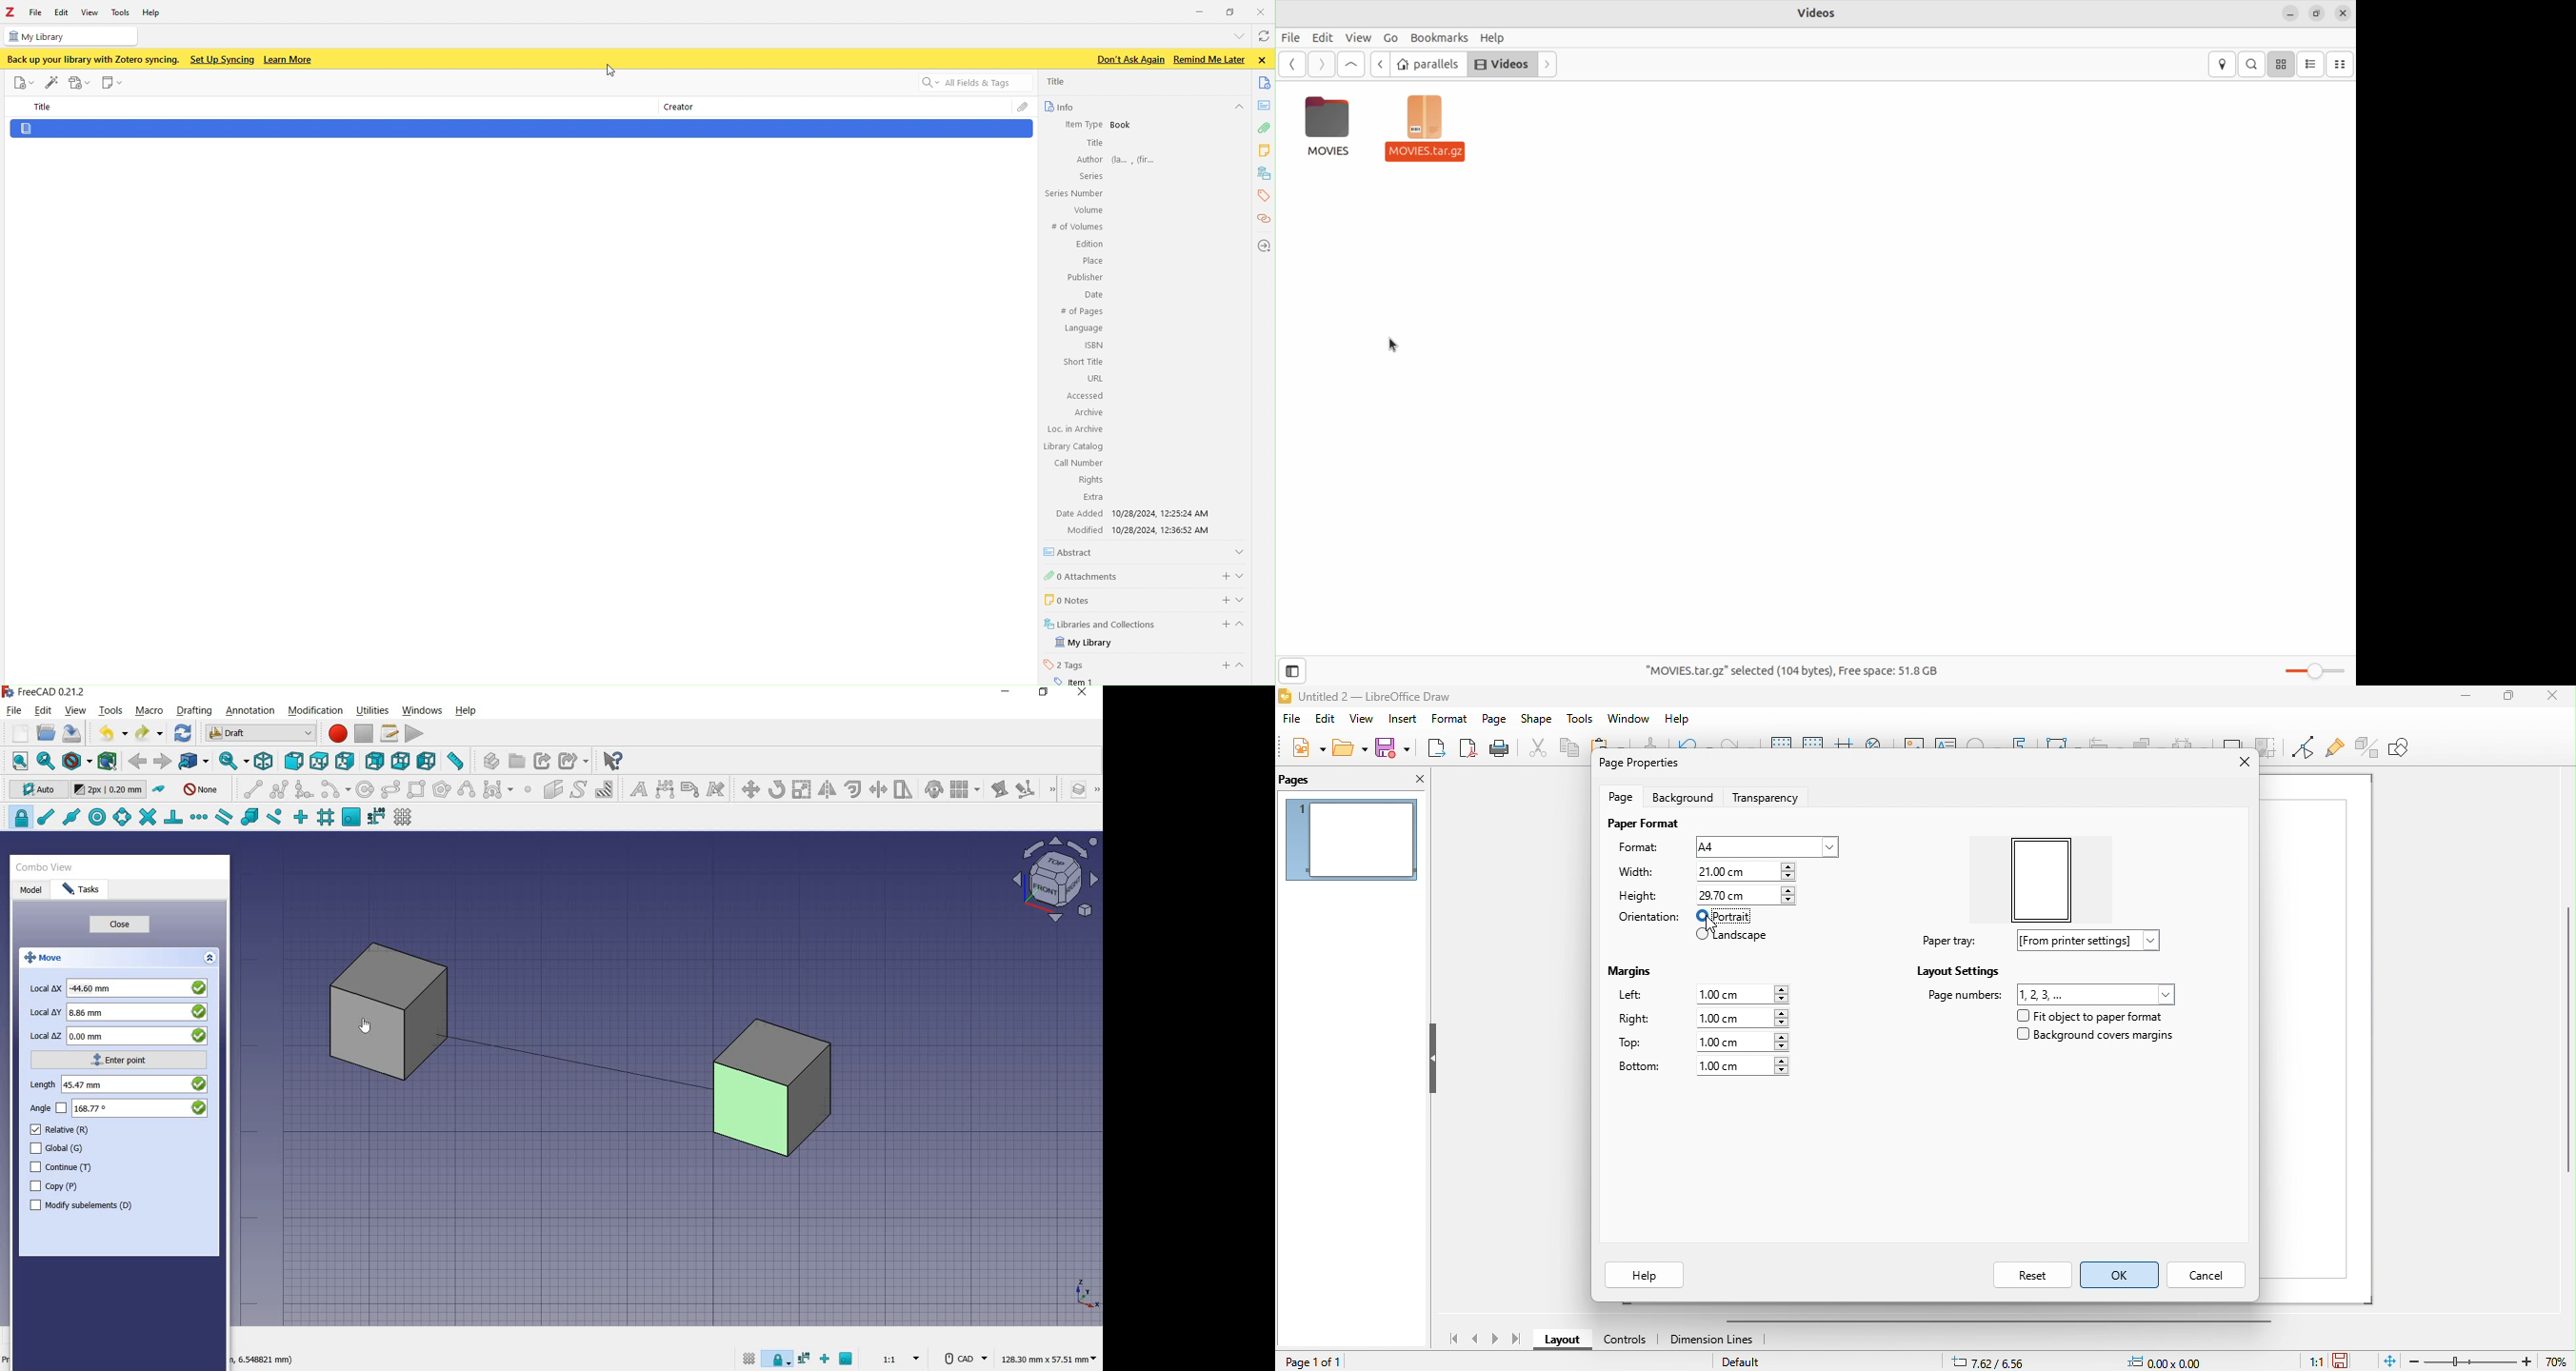  What do you see at coordinates (75, 760) in the screenshot?
I see `draw style` at bounding box center [75, 760].